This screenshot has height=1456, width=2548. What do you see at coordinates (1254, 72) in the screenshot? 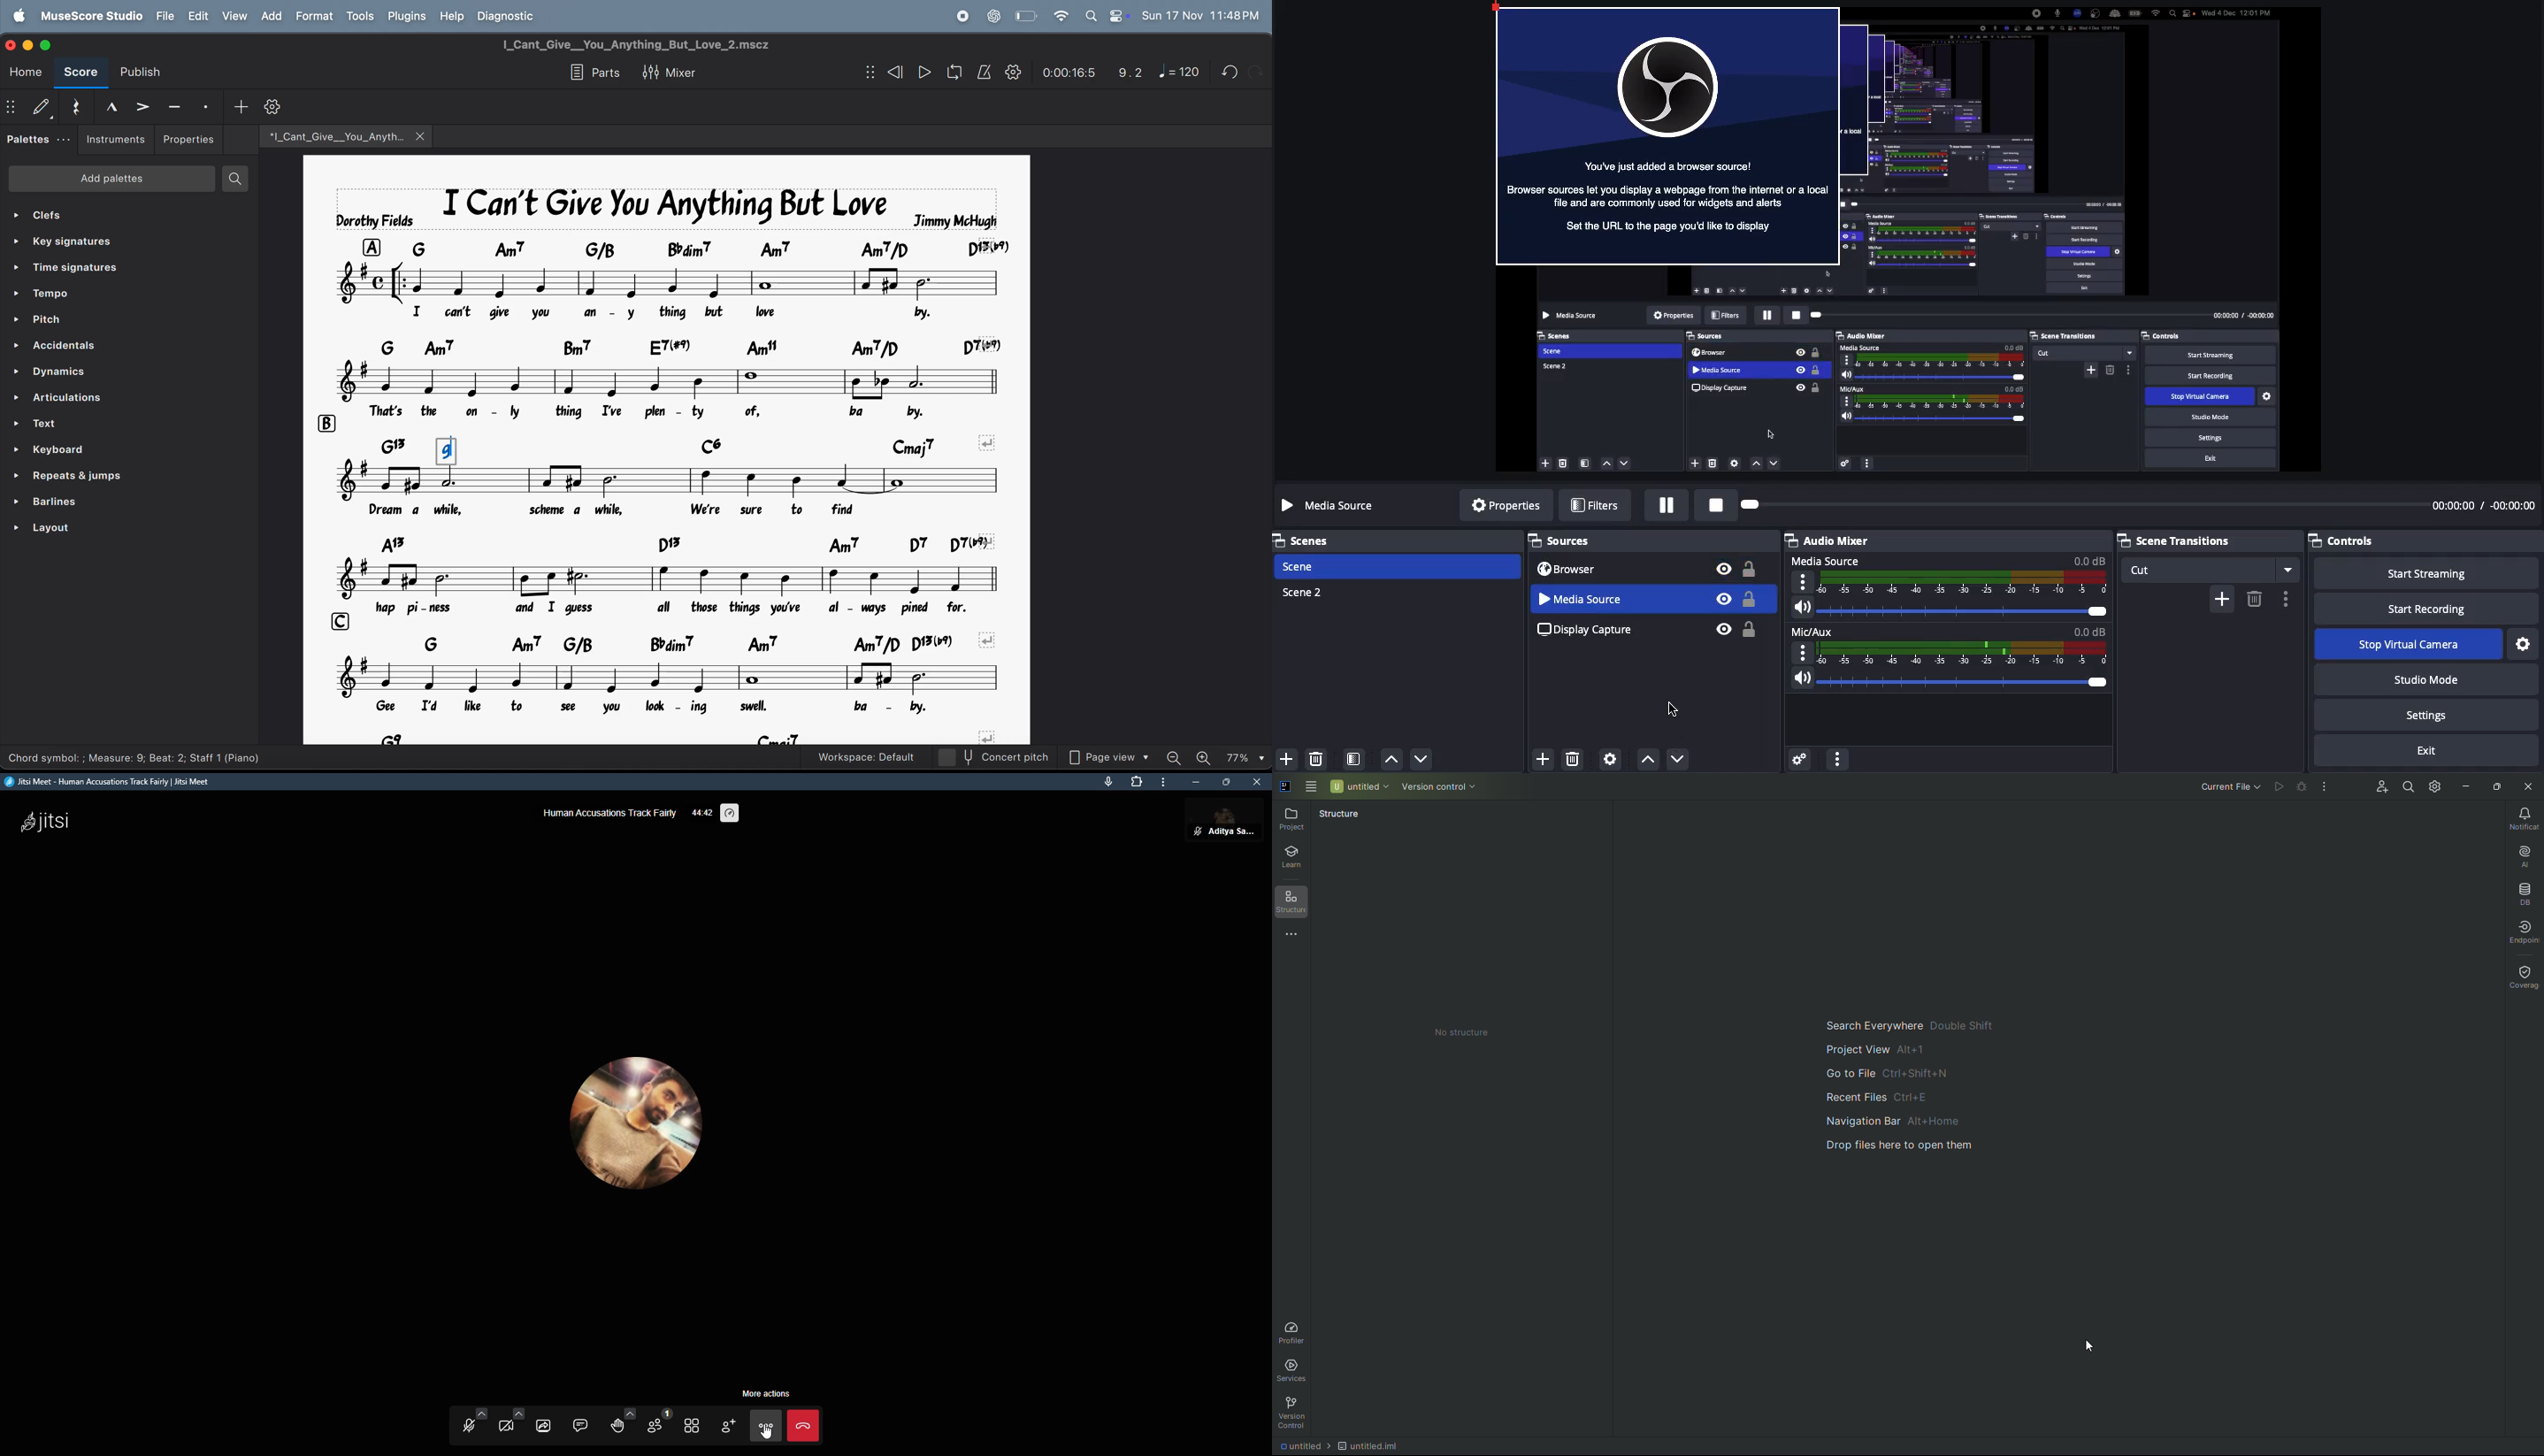
I see `redo` at bounding box center [1254, 72].